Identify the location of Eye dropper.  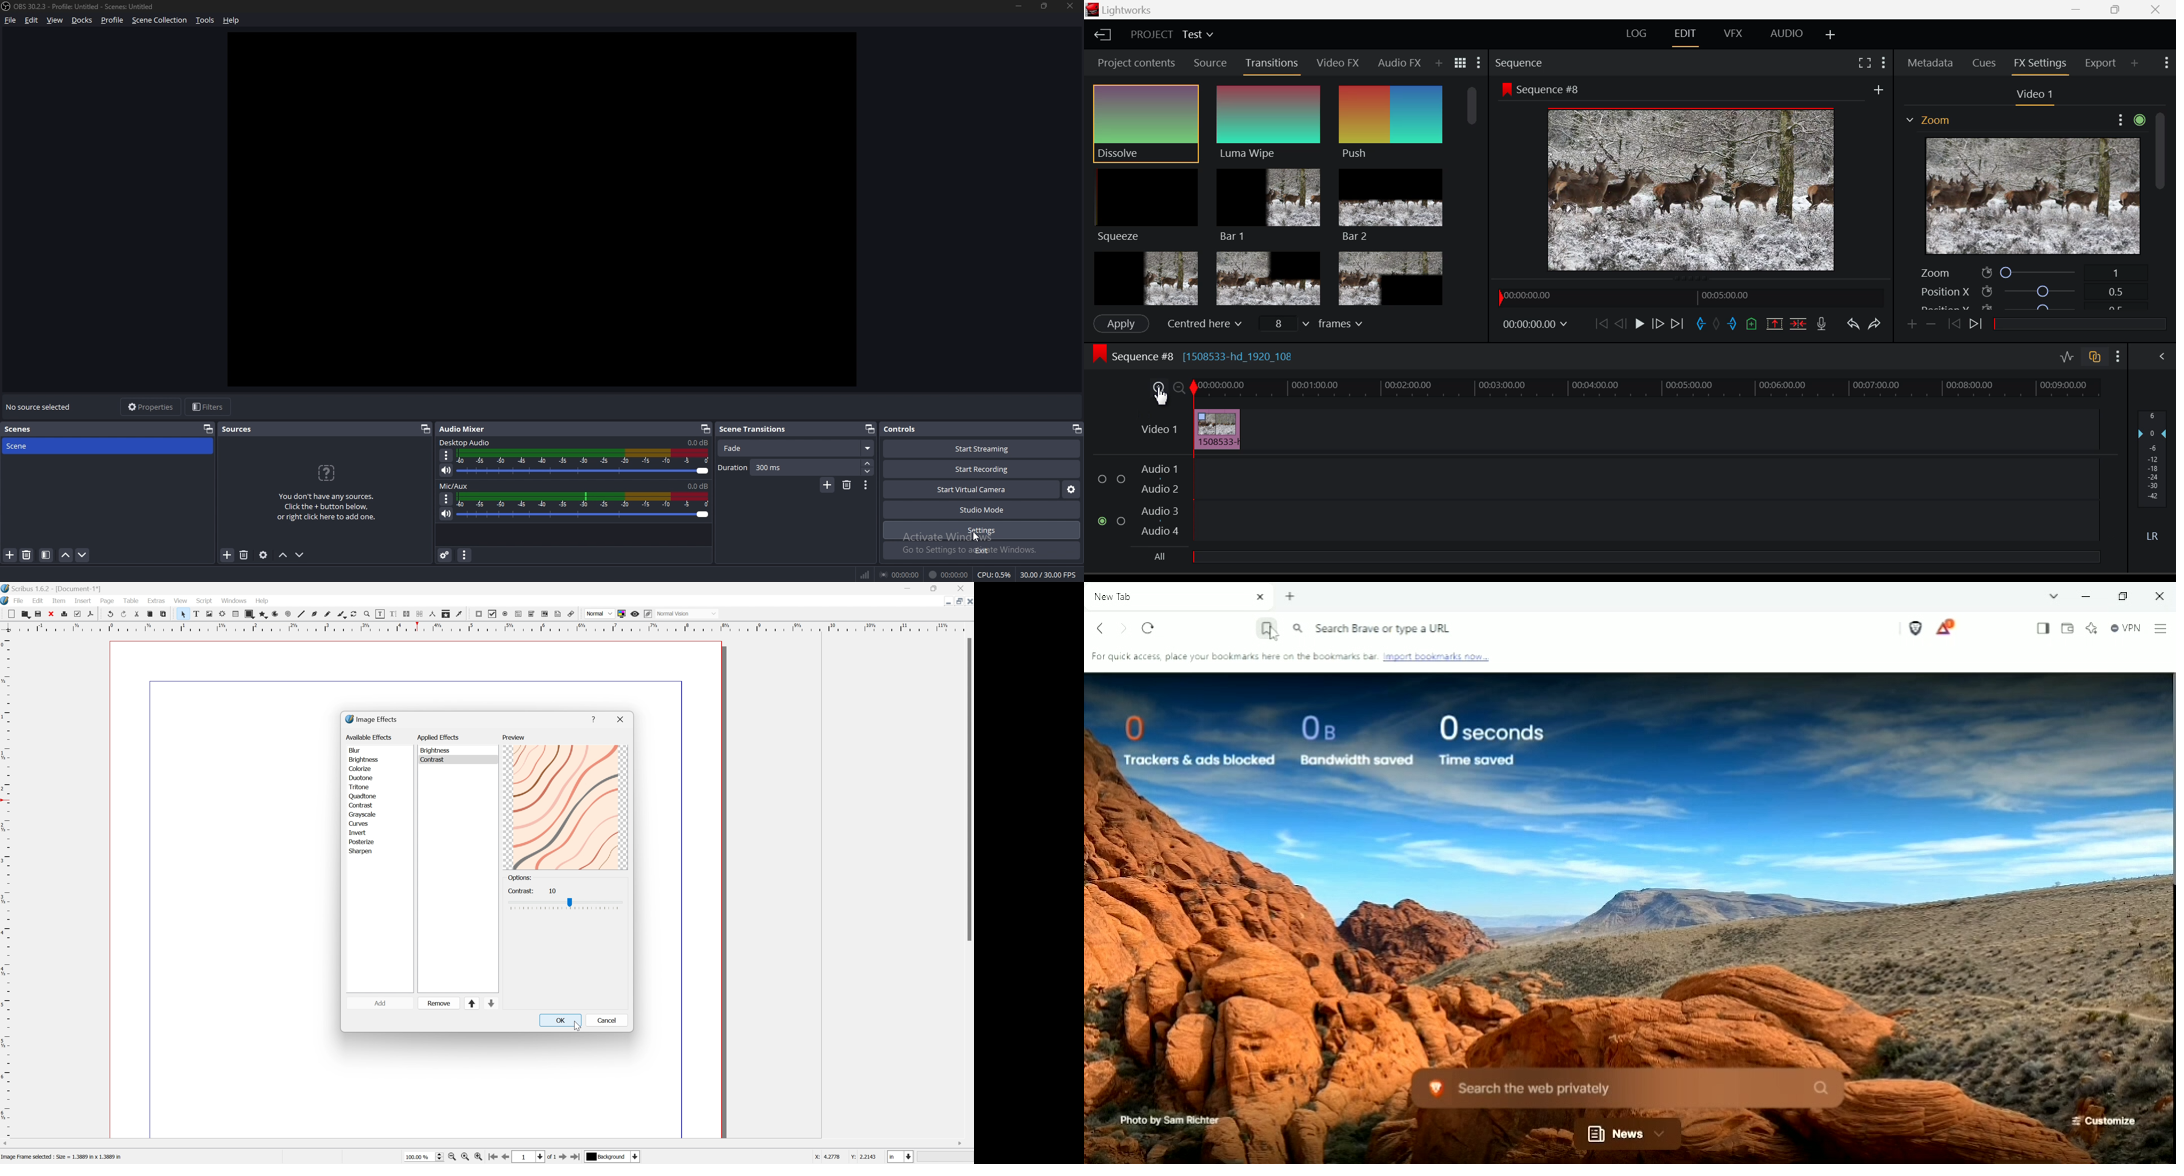
(462, 615).